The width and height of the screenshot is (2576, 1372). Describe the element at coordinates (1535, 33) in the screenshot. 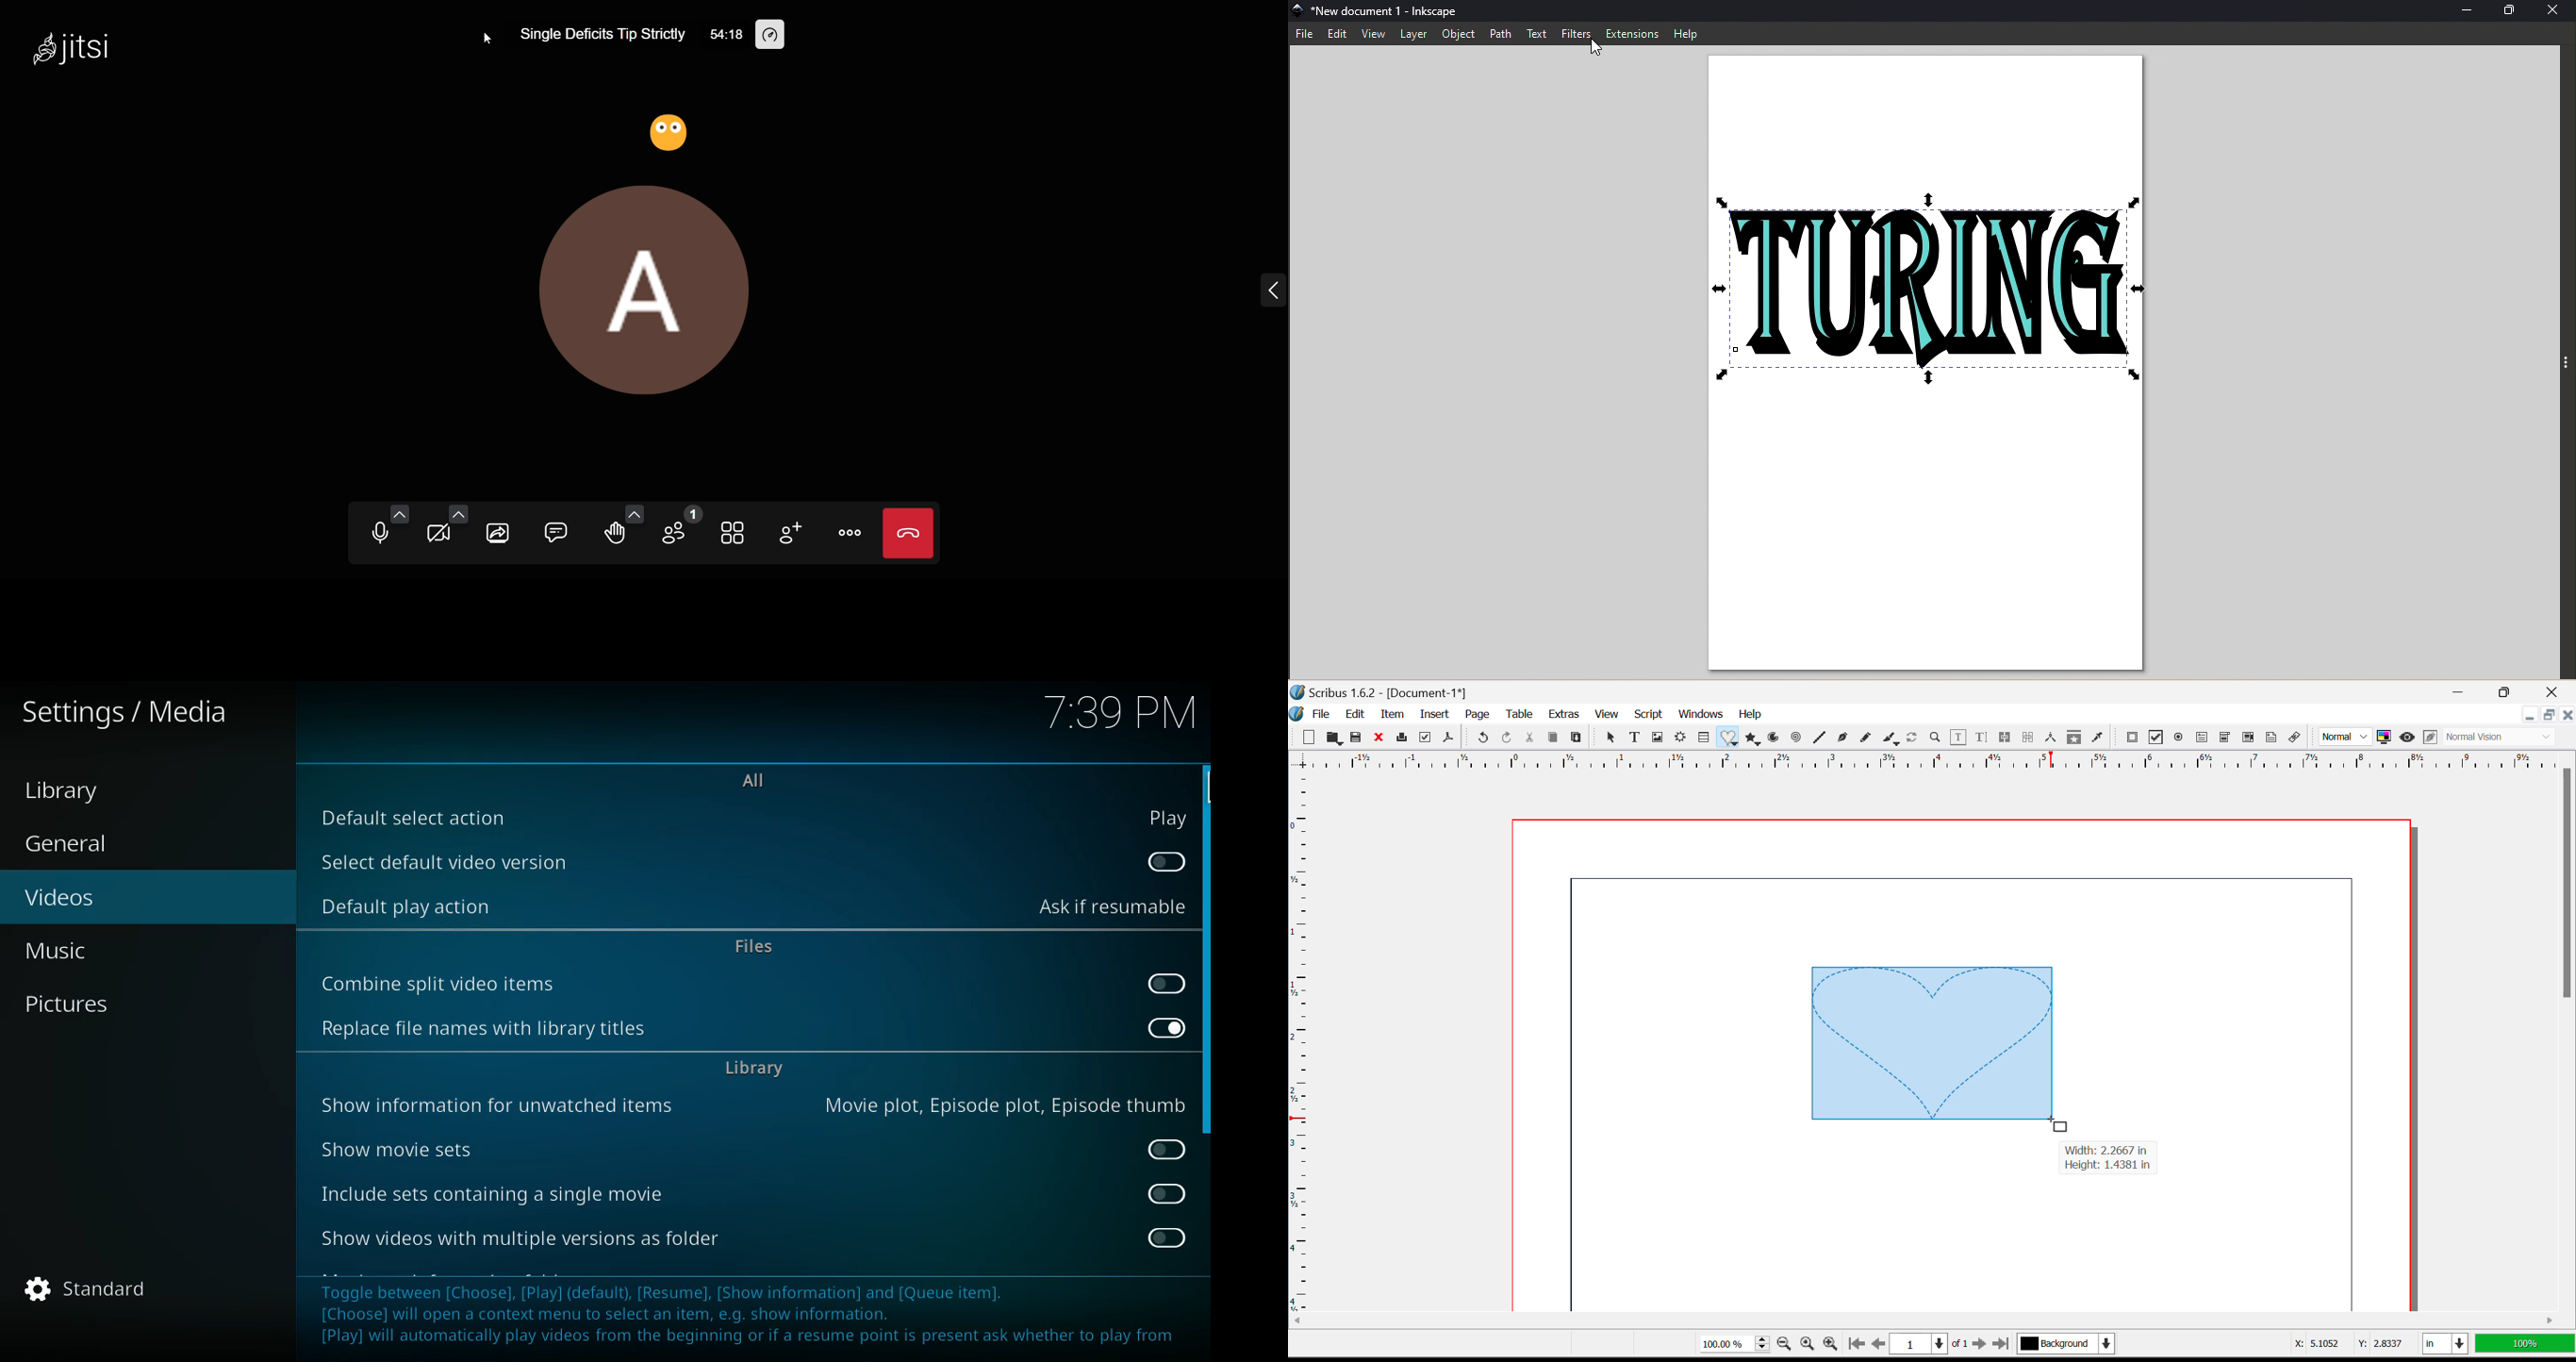

I see `Text` at that location.